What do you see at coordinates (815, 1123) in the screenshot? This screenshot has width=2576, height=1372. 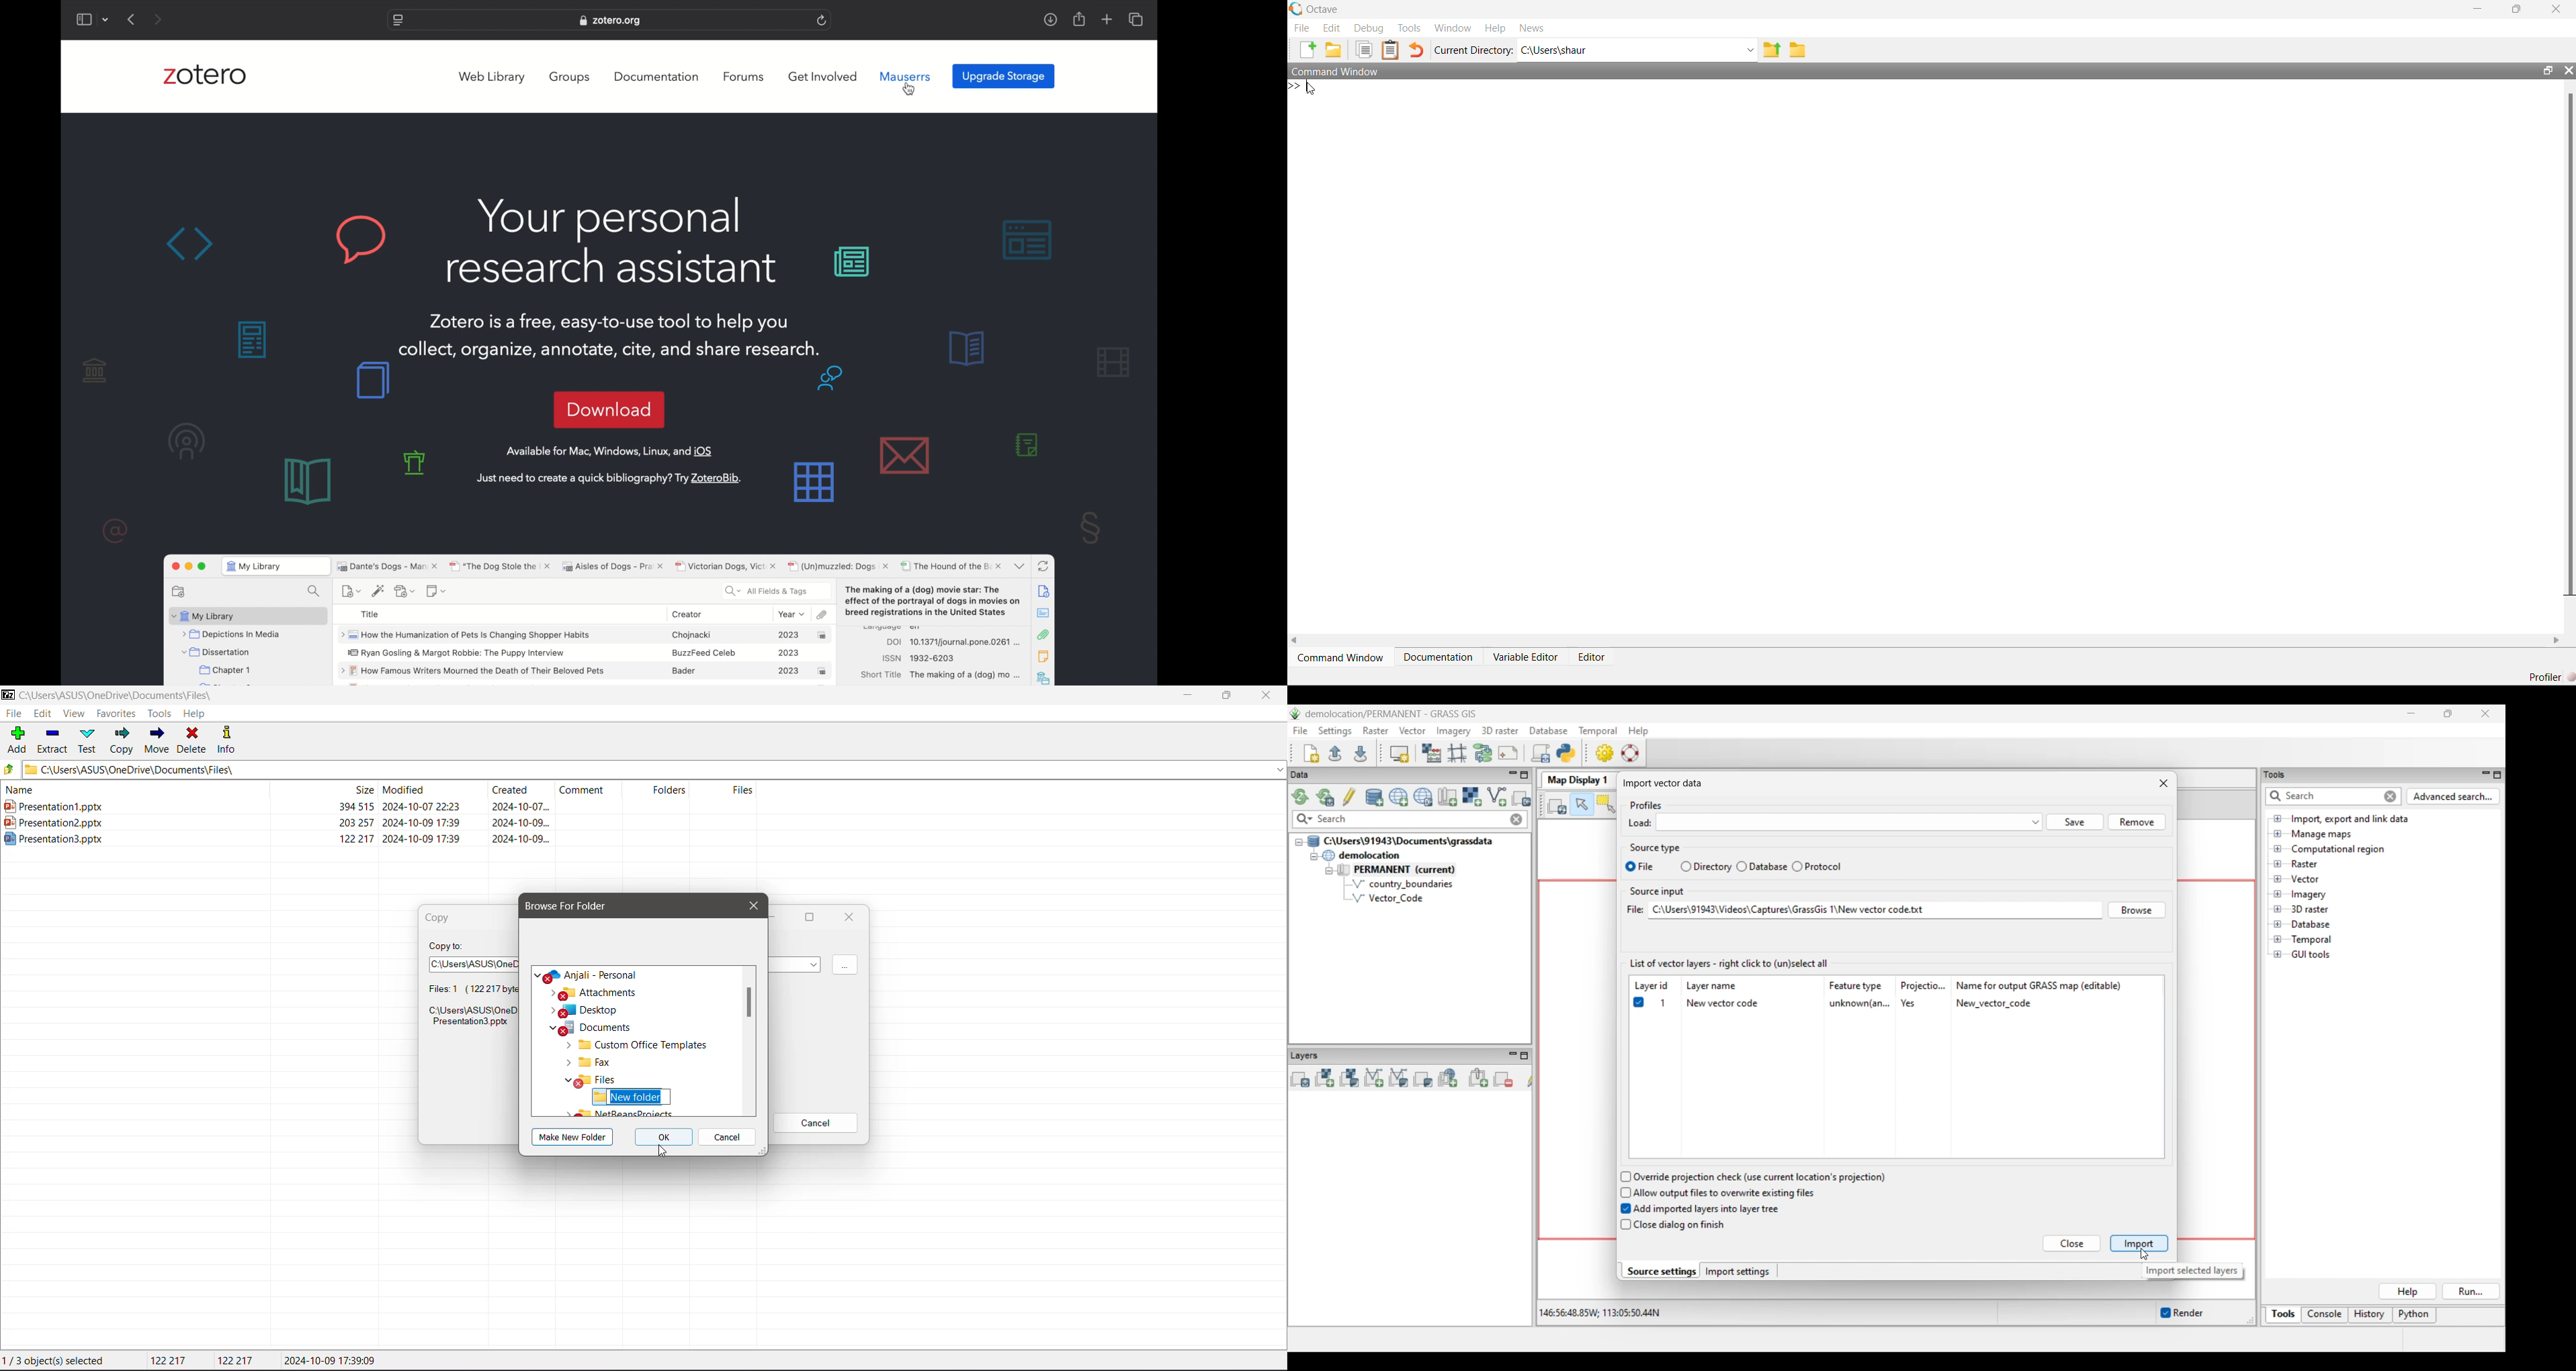 I see `Cancel` at bounding box center [815, 1123].